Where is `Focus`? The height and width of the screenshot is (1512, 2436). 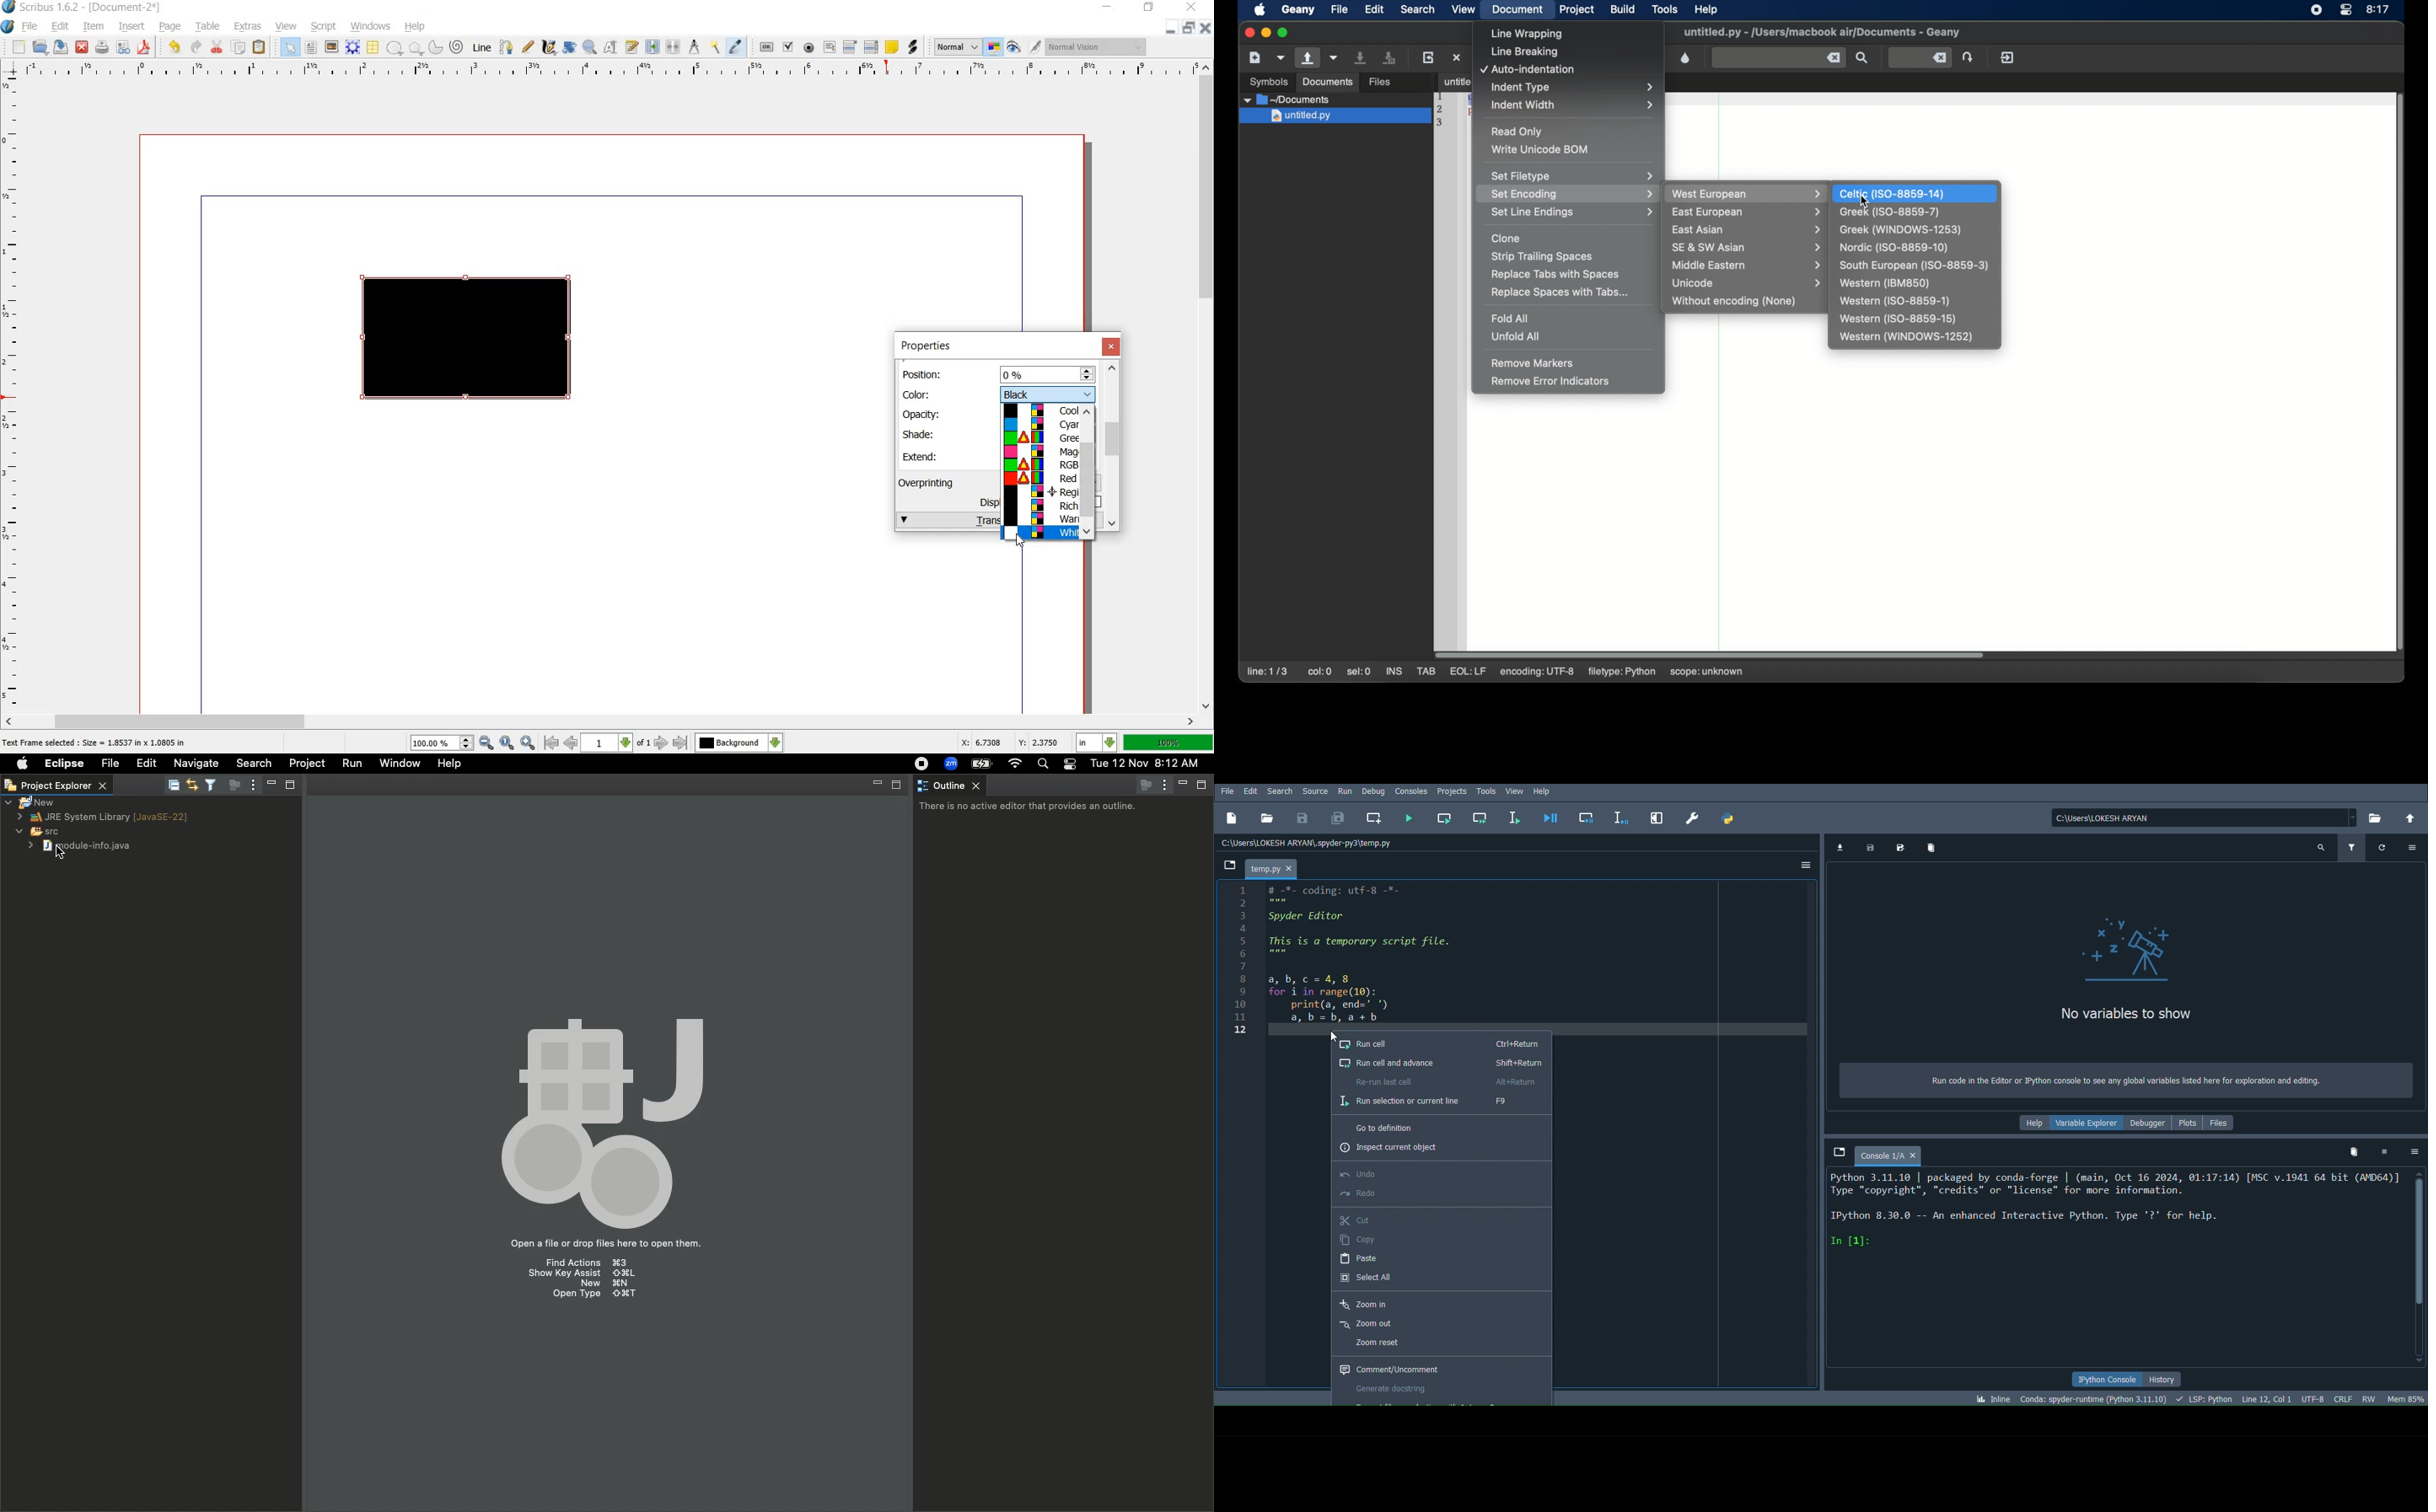
Focus is located at coordinates (1147, 785).